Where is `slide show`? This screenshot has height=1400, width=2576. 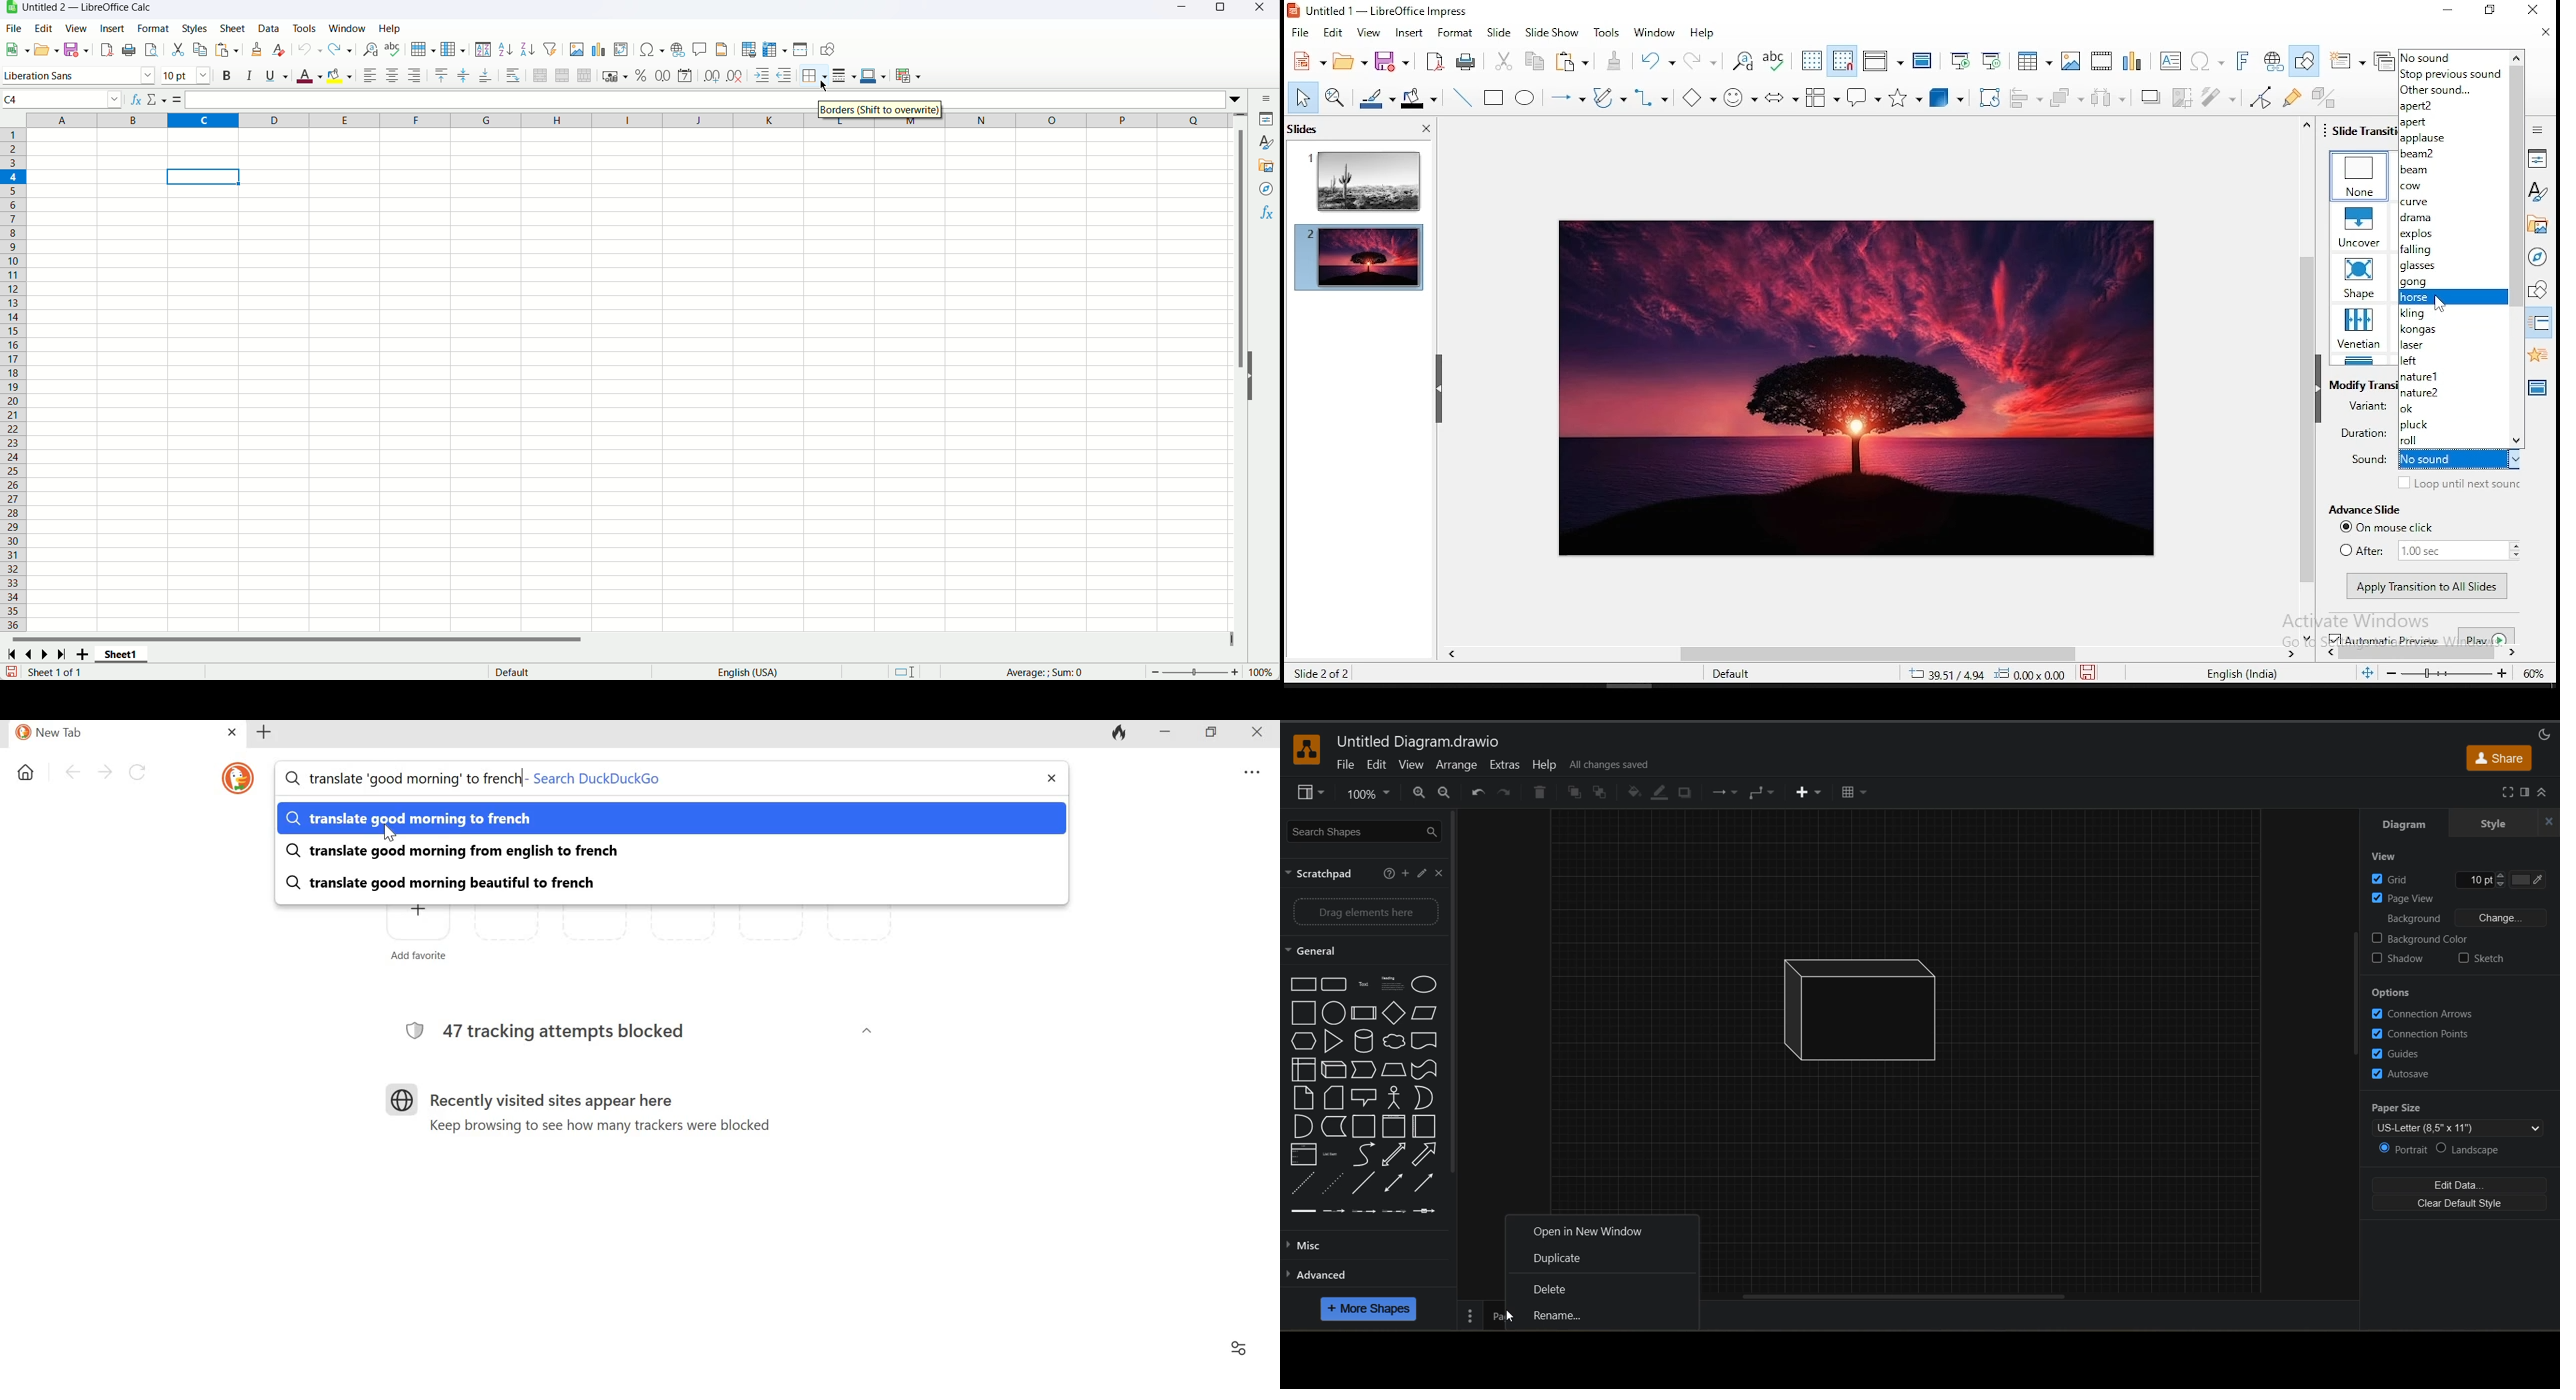
slide show is located at coordinates (1551, 32).